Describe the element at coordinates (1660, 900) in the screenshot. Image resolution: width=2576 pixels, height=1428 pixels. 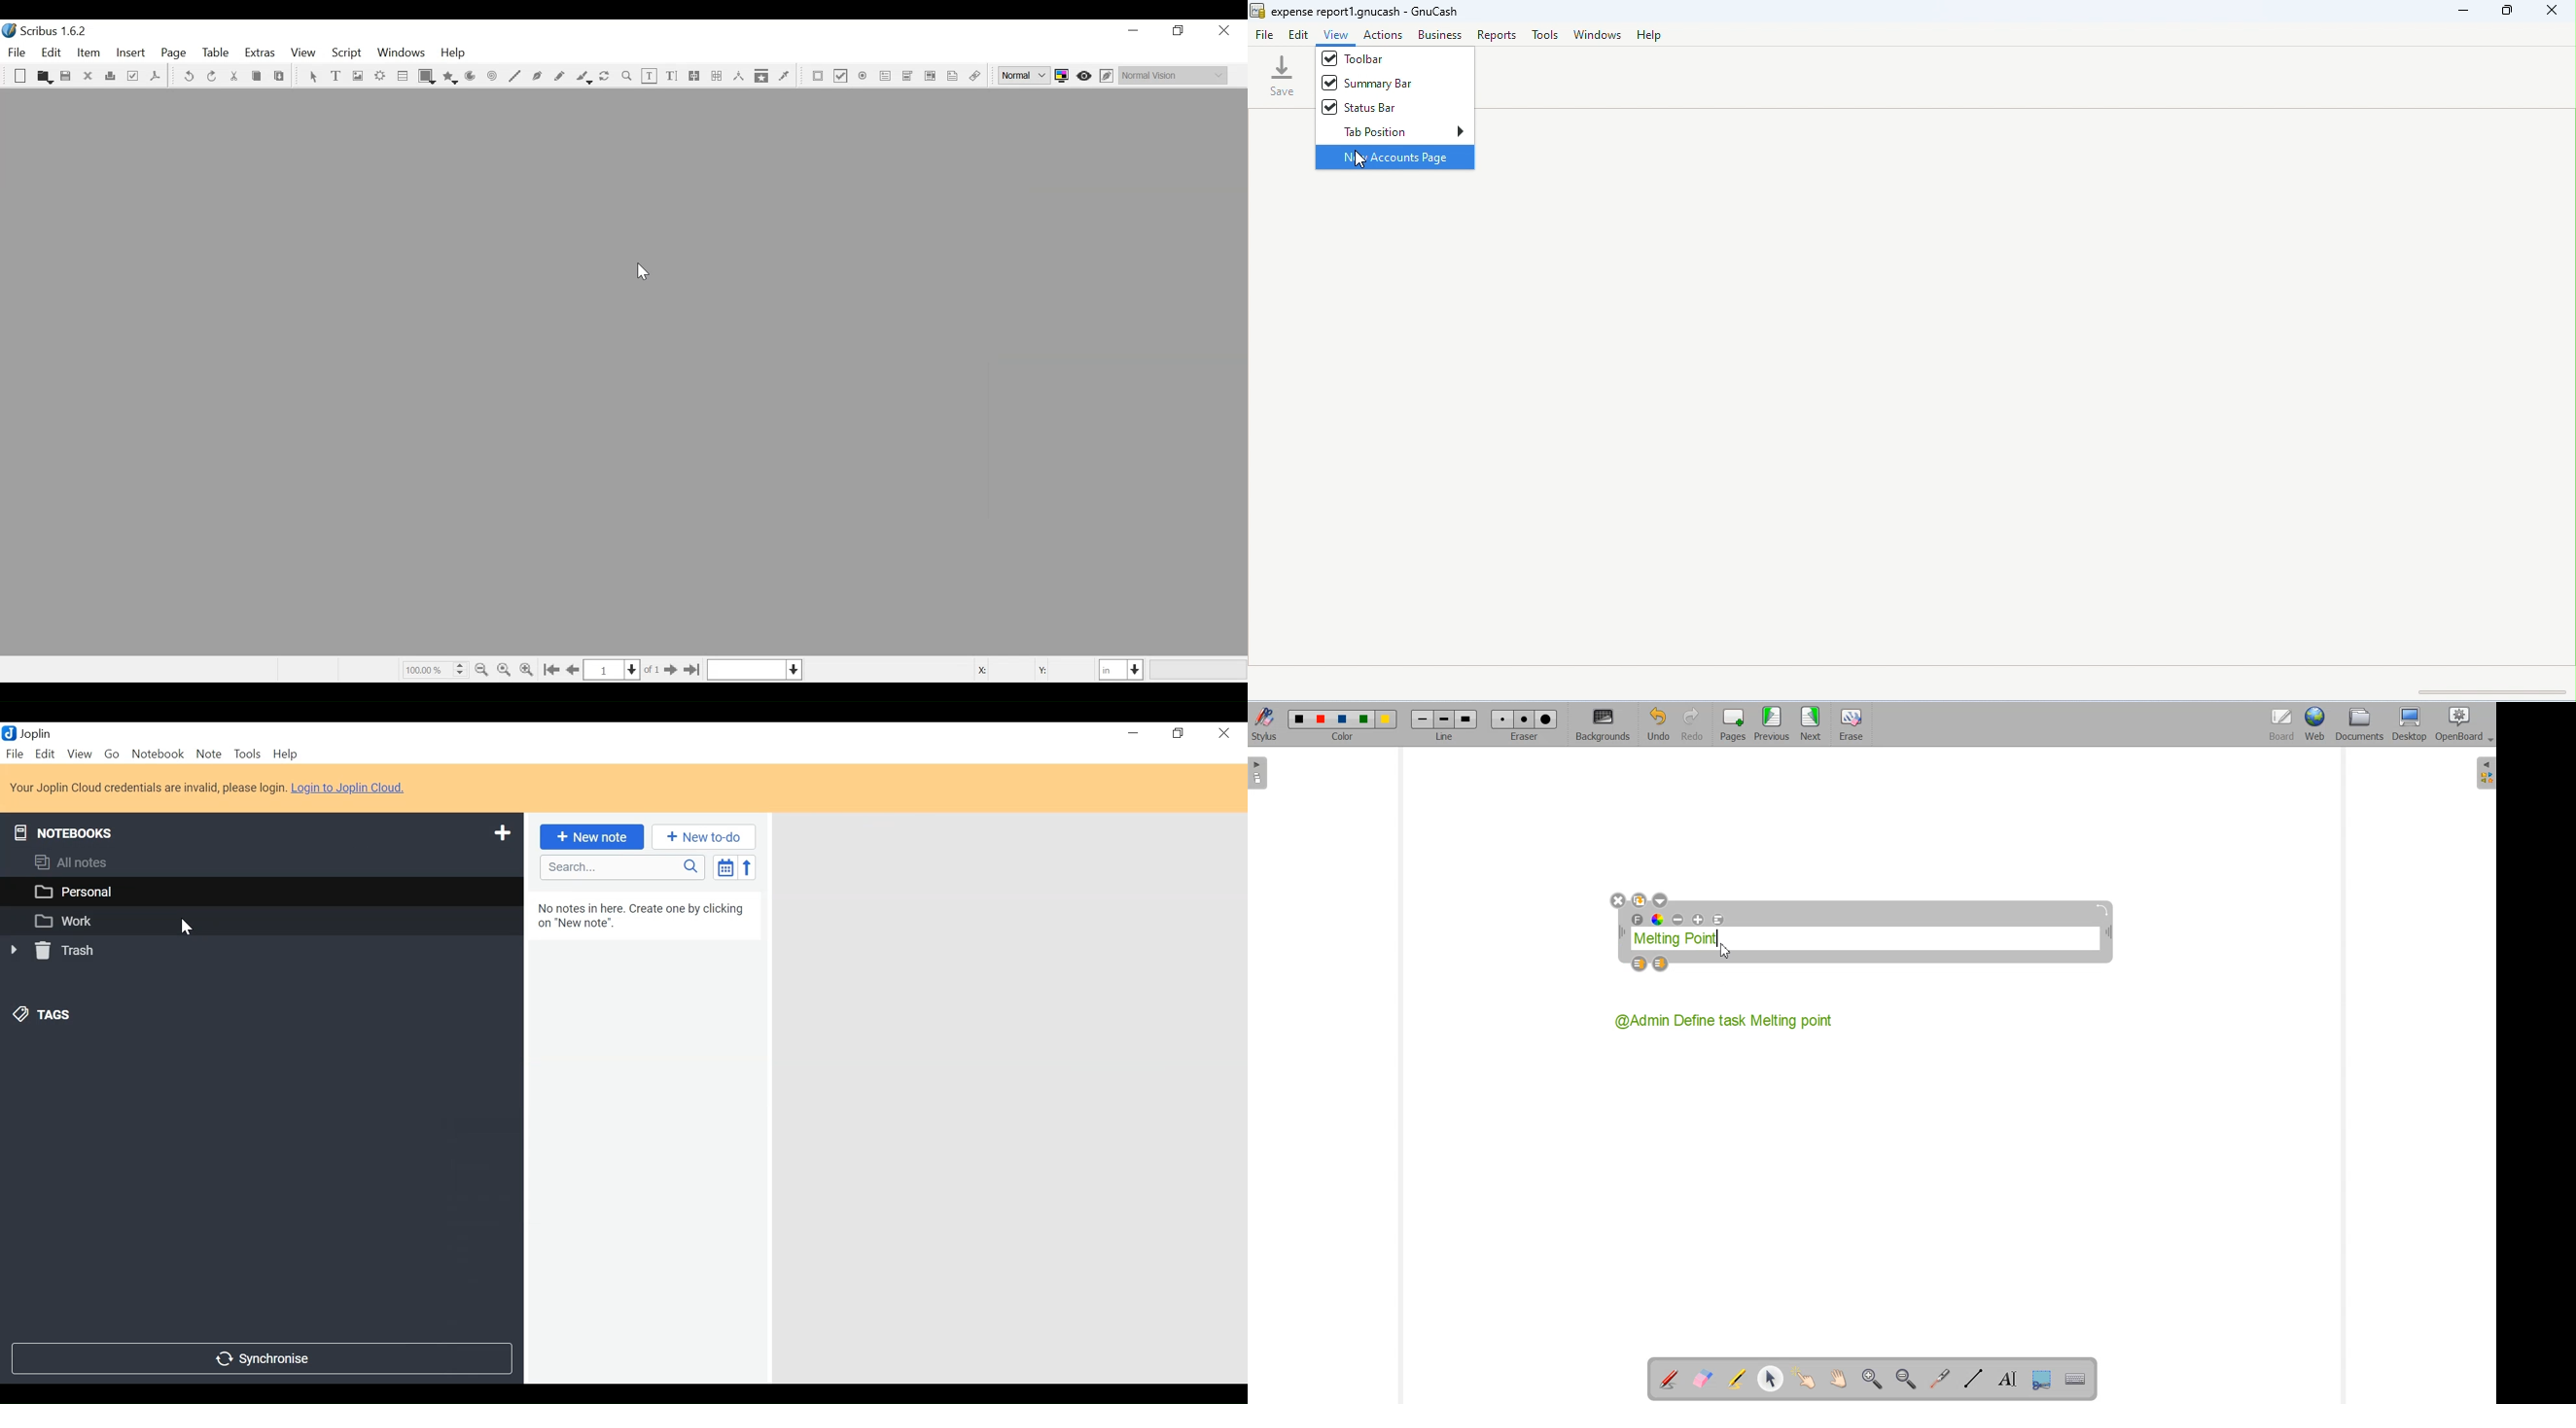
I see `Dropdown box` at that location.